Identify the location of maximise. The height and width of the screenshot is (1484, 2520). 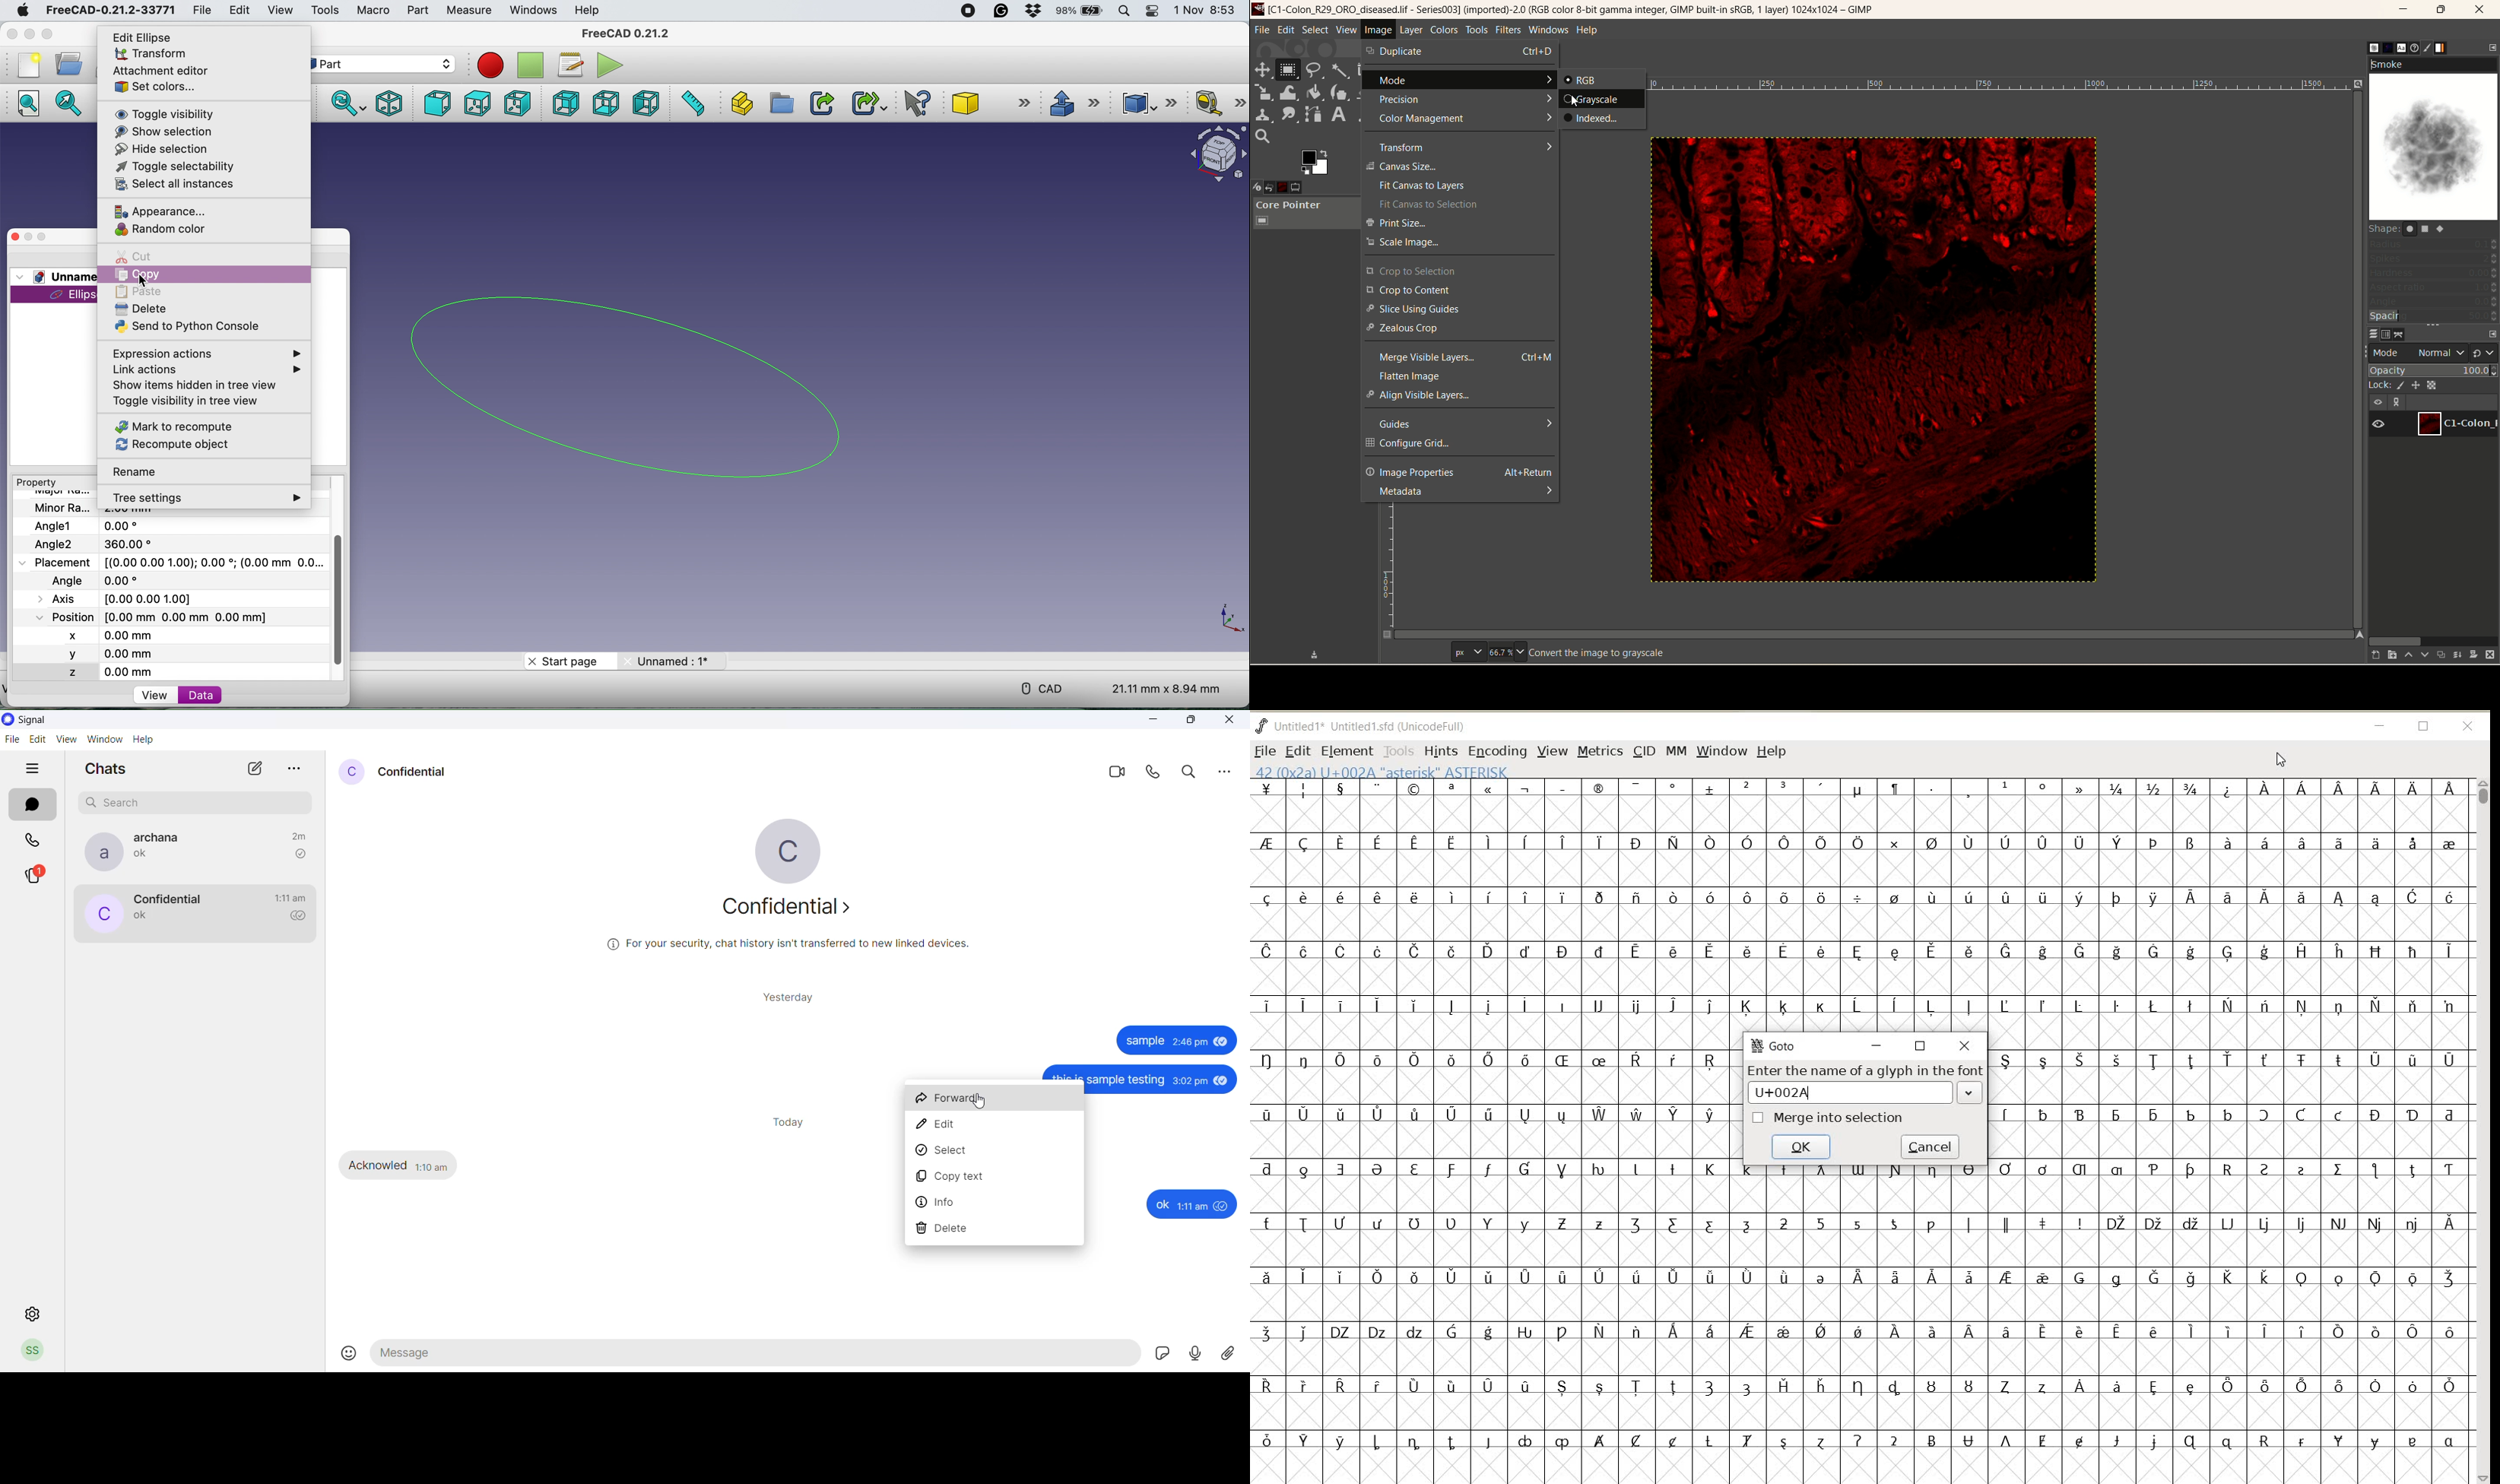
(46, 34).